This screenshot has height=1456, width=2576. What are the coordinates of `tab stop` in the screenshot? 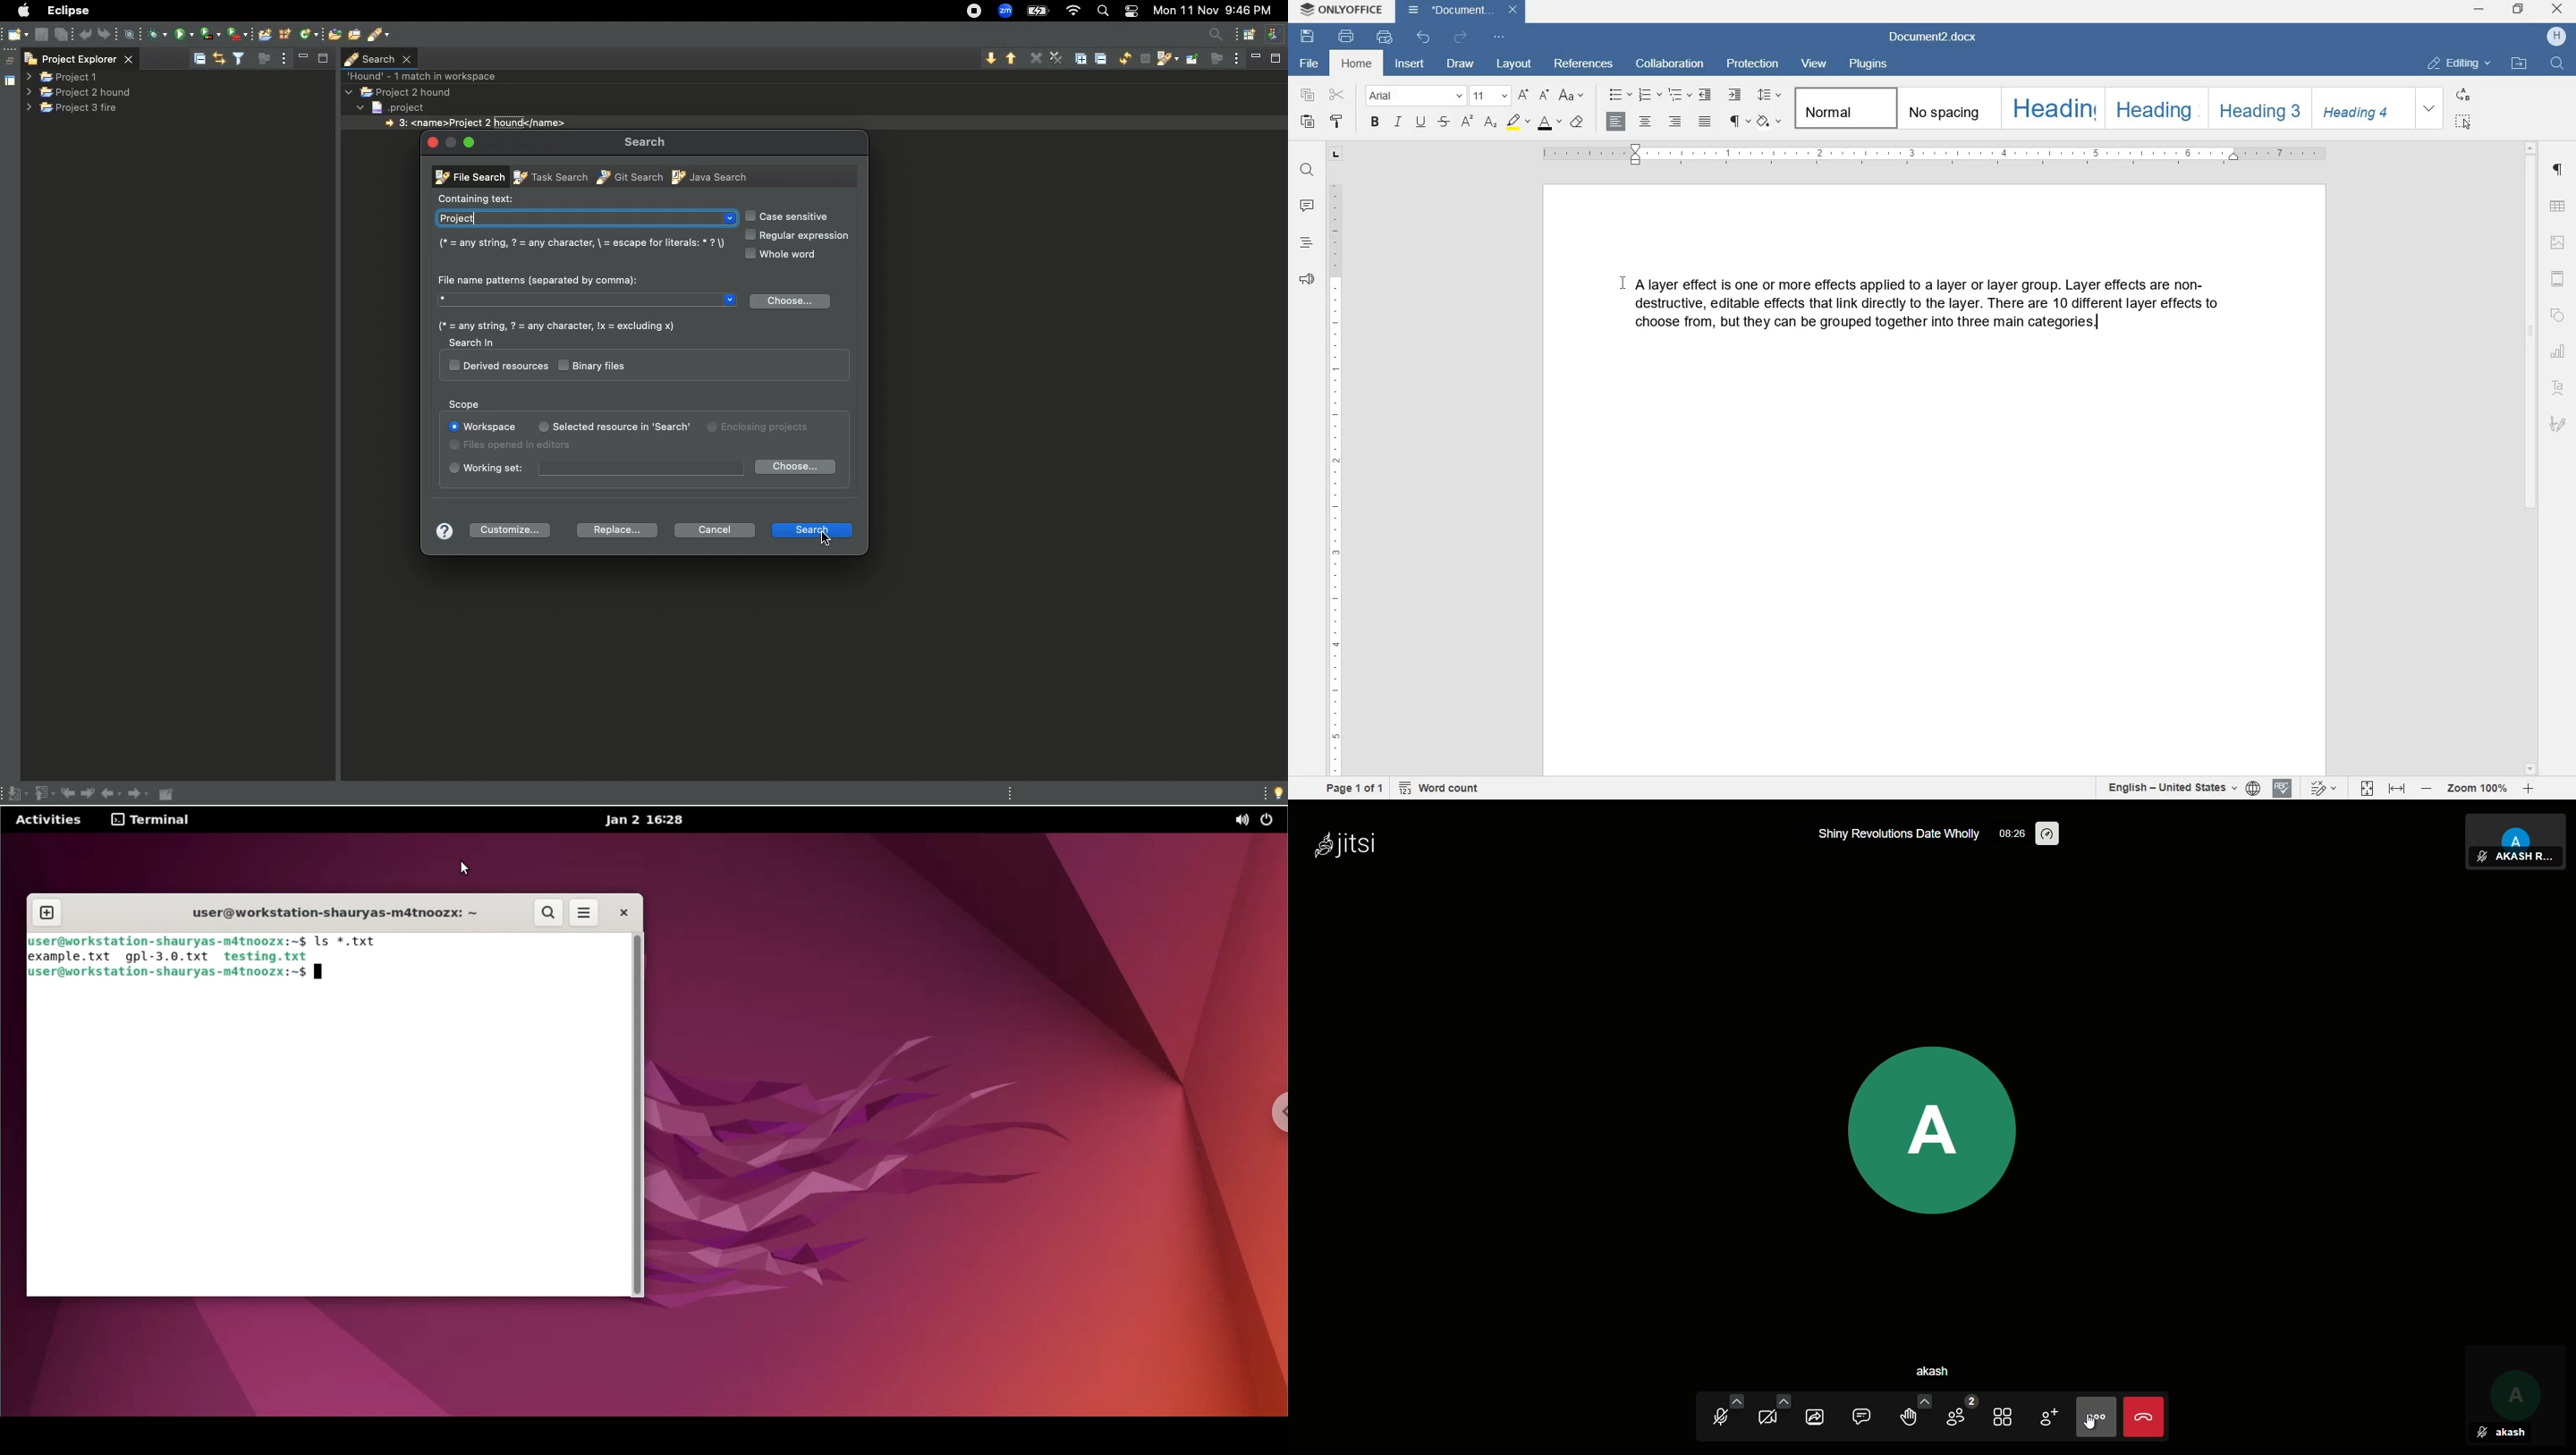 It's located at (1335, 156).